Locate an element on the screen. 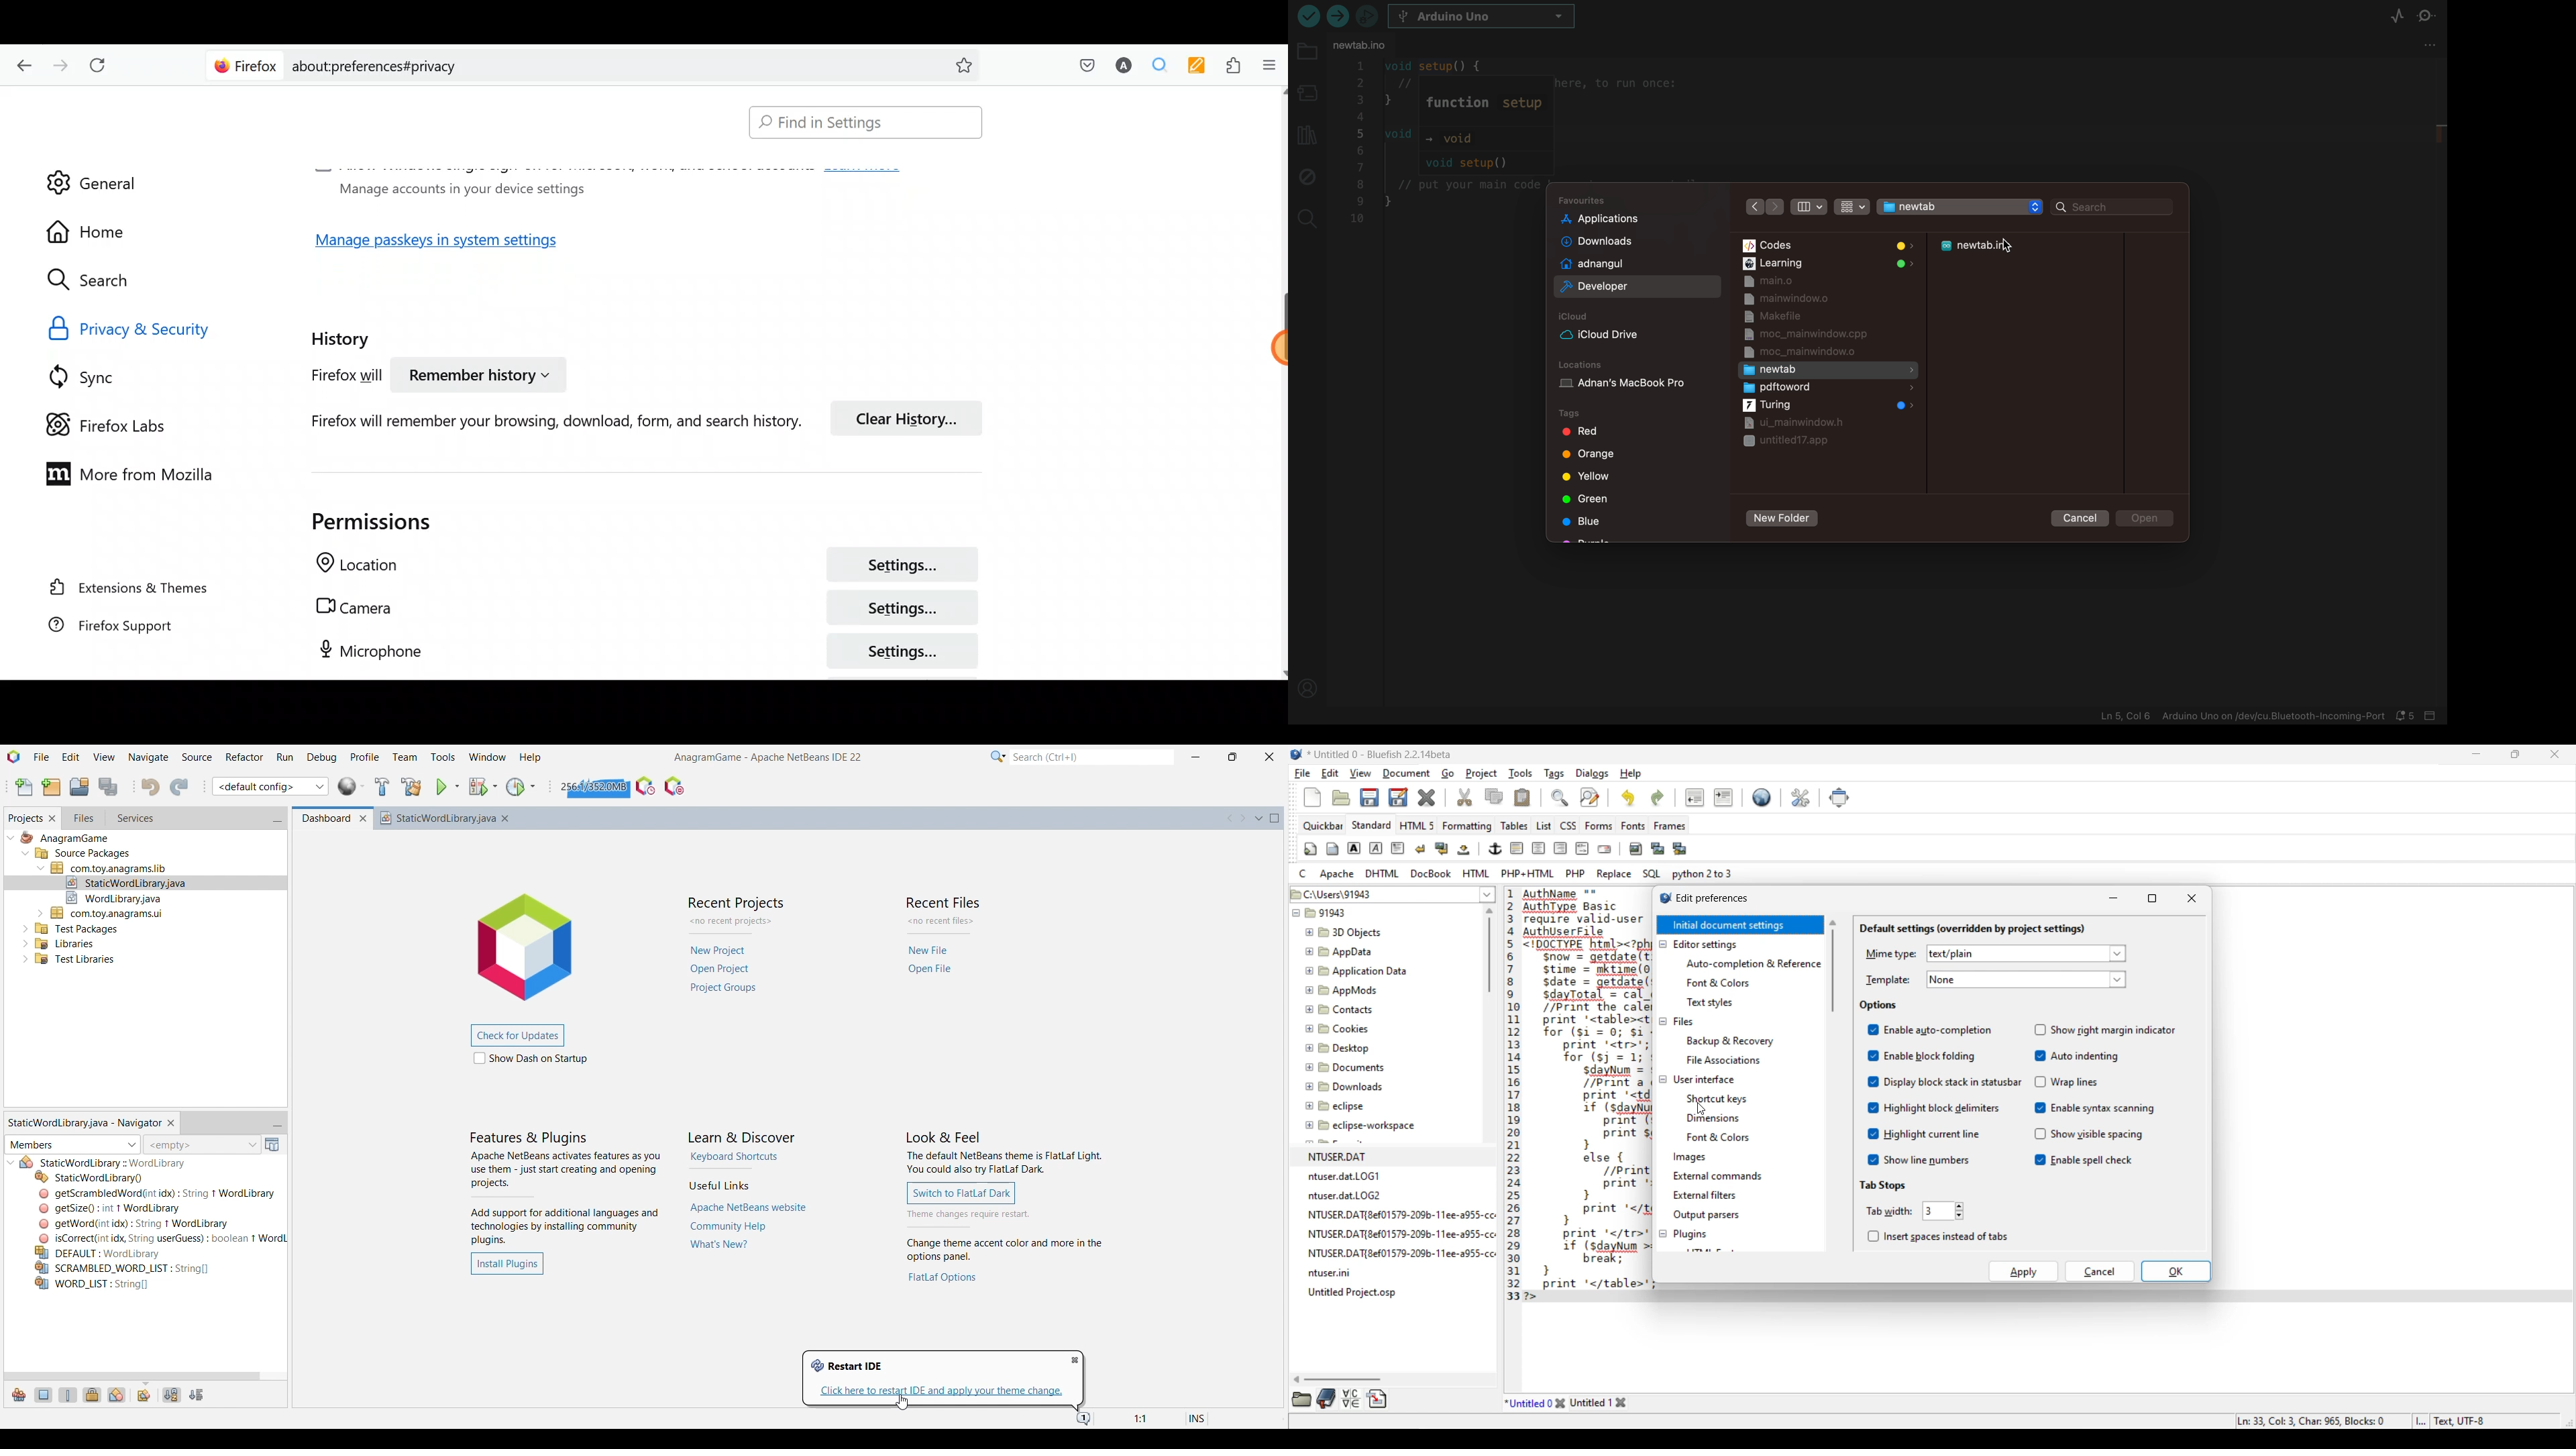  Close window is located at coordinates (2192, 898).